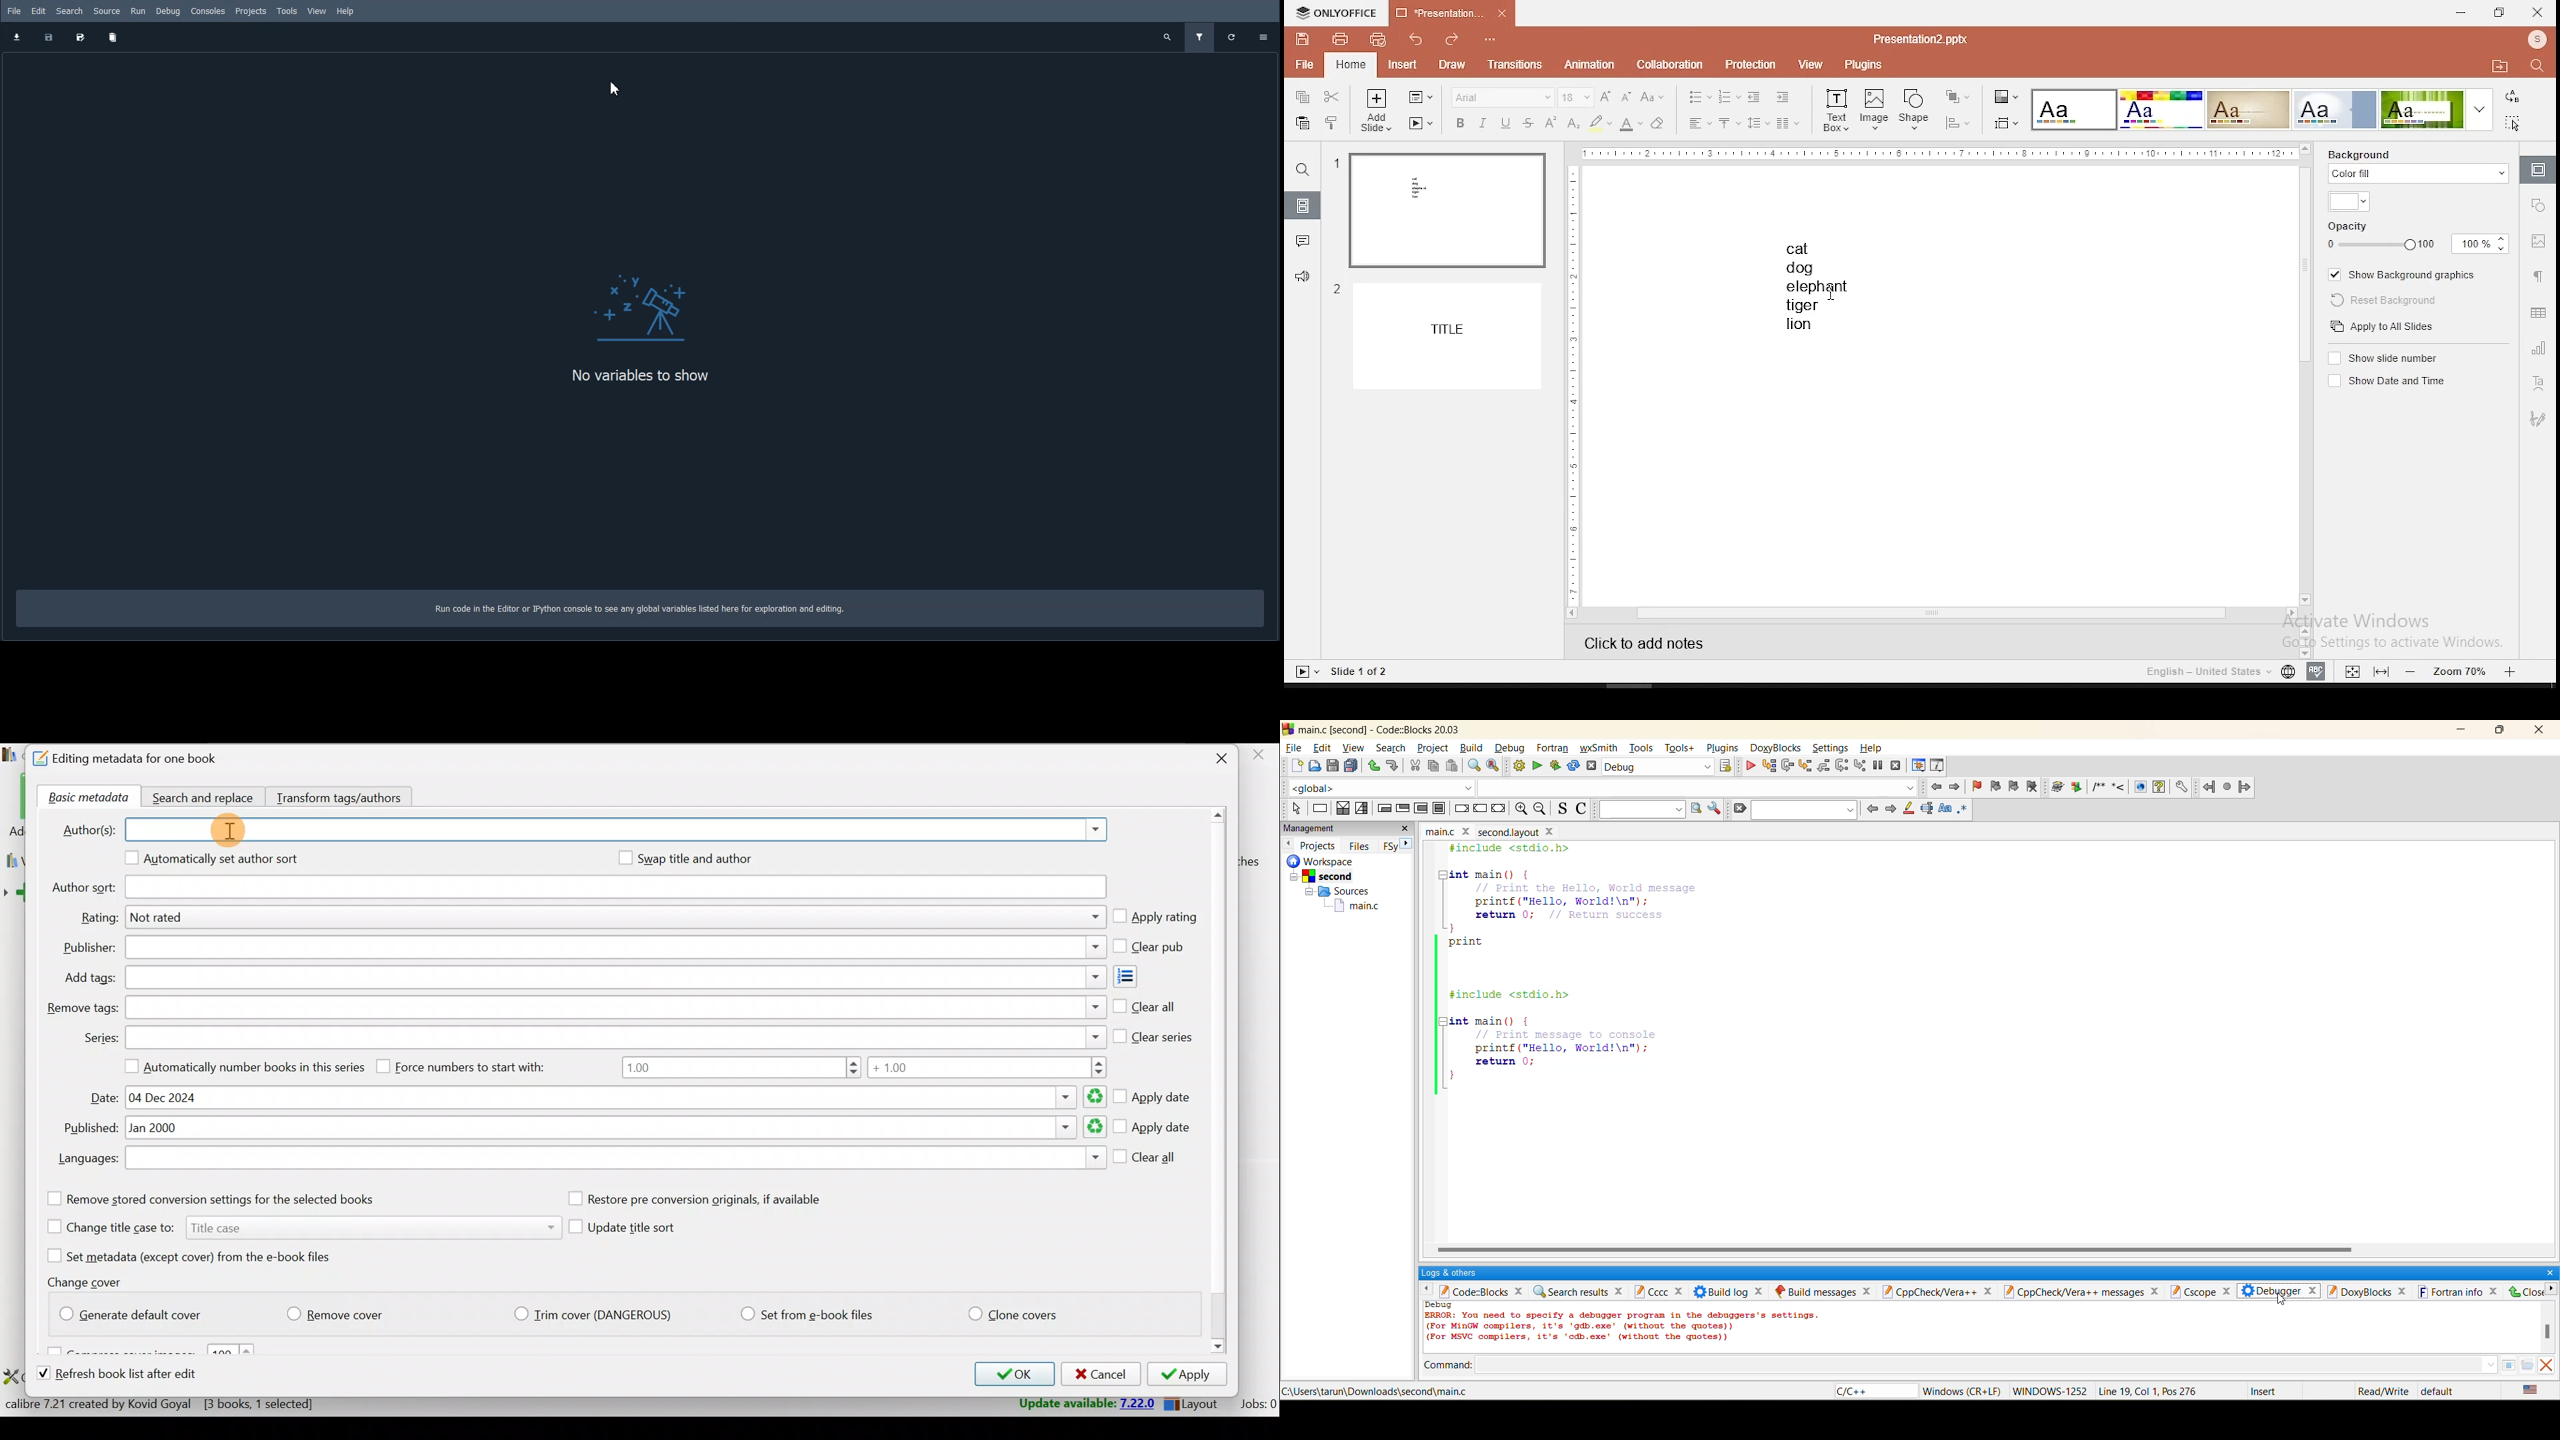 The height and width of the screenshot is (1456, 2576). What do you see at coordinates (2514, 125) in the screenshot?
I see `select all` at bounding box center [2514, 125].